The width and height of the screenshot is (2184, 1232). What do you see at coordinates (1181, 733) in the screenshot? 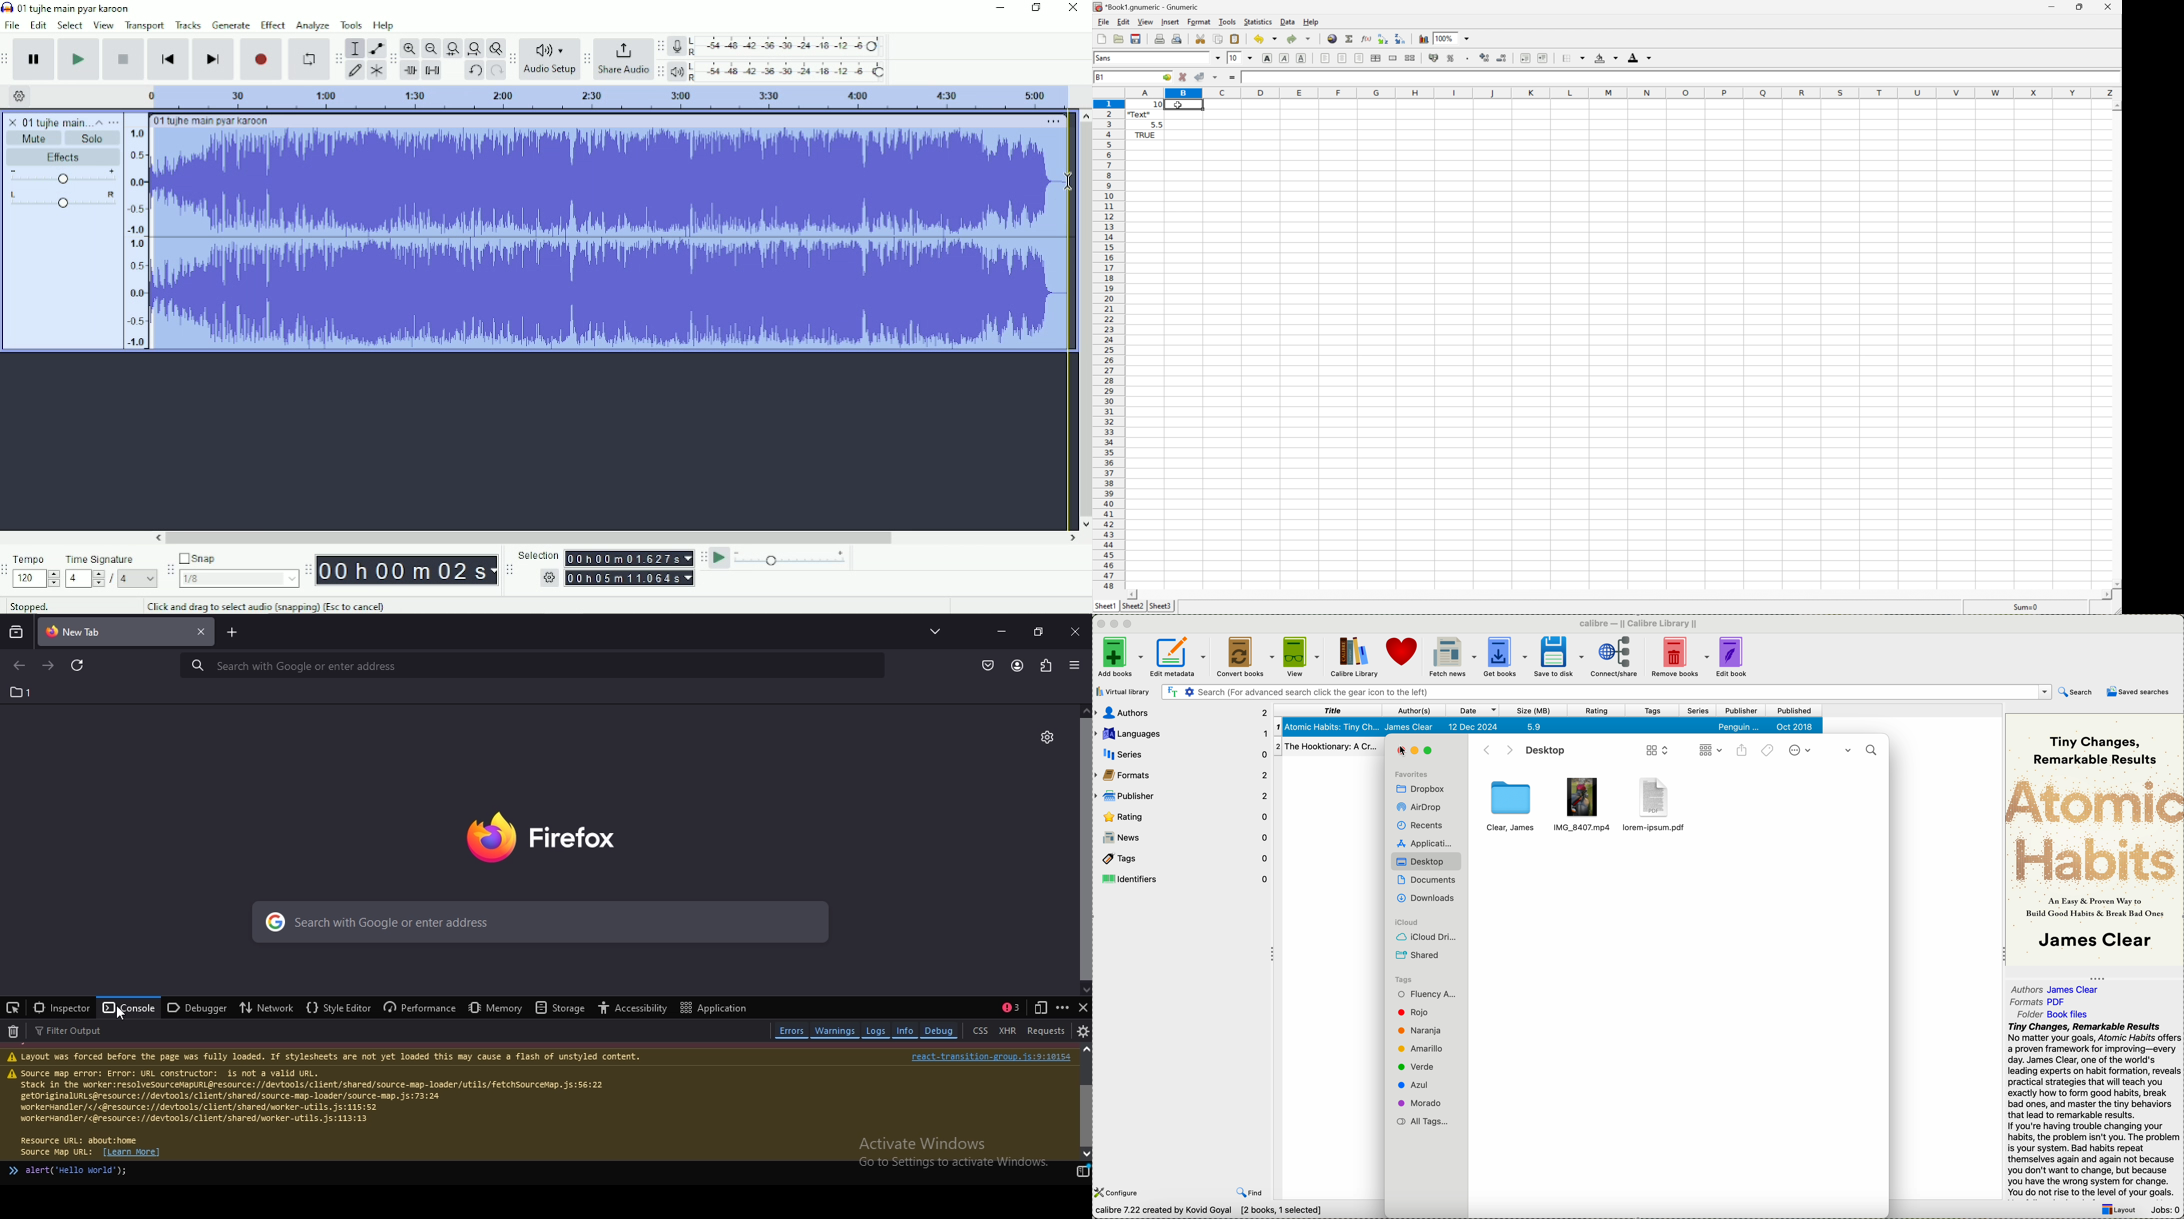
I see `languages` at bounding box center [1181, 733].